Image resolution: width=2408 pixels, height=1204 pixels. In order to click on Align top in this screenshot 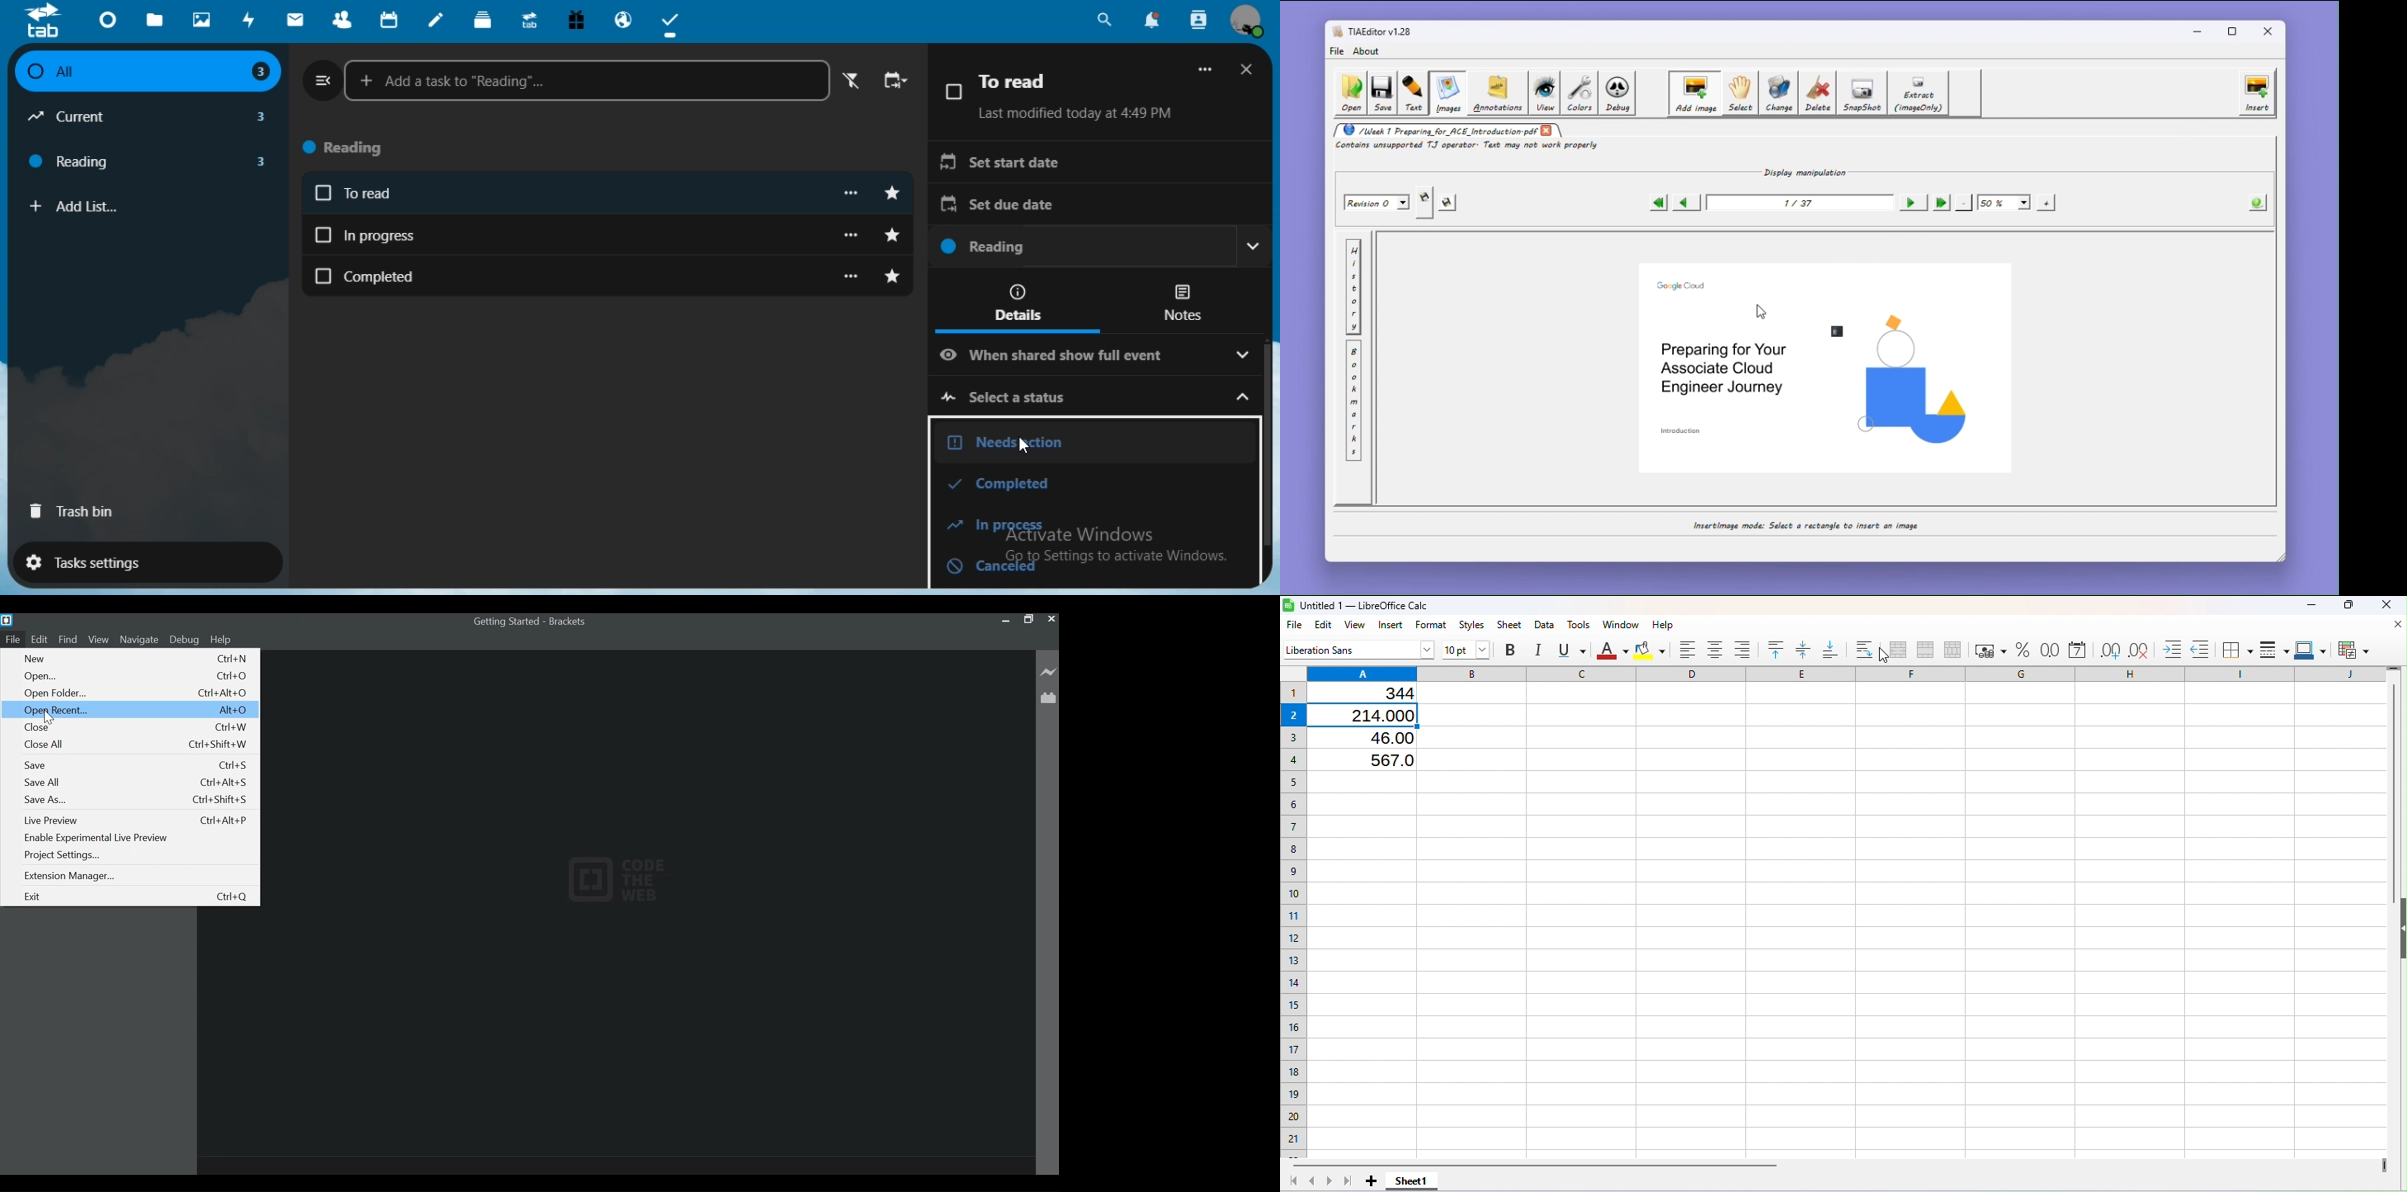, I will do `click(1779, 649)`.